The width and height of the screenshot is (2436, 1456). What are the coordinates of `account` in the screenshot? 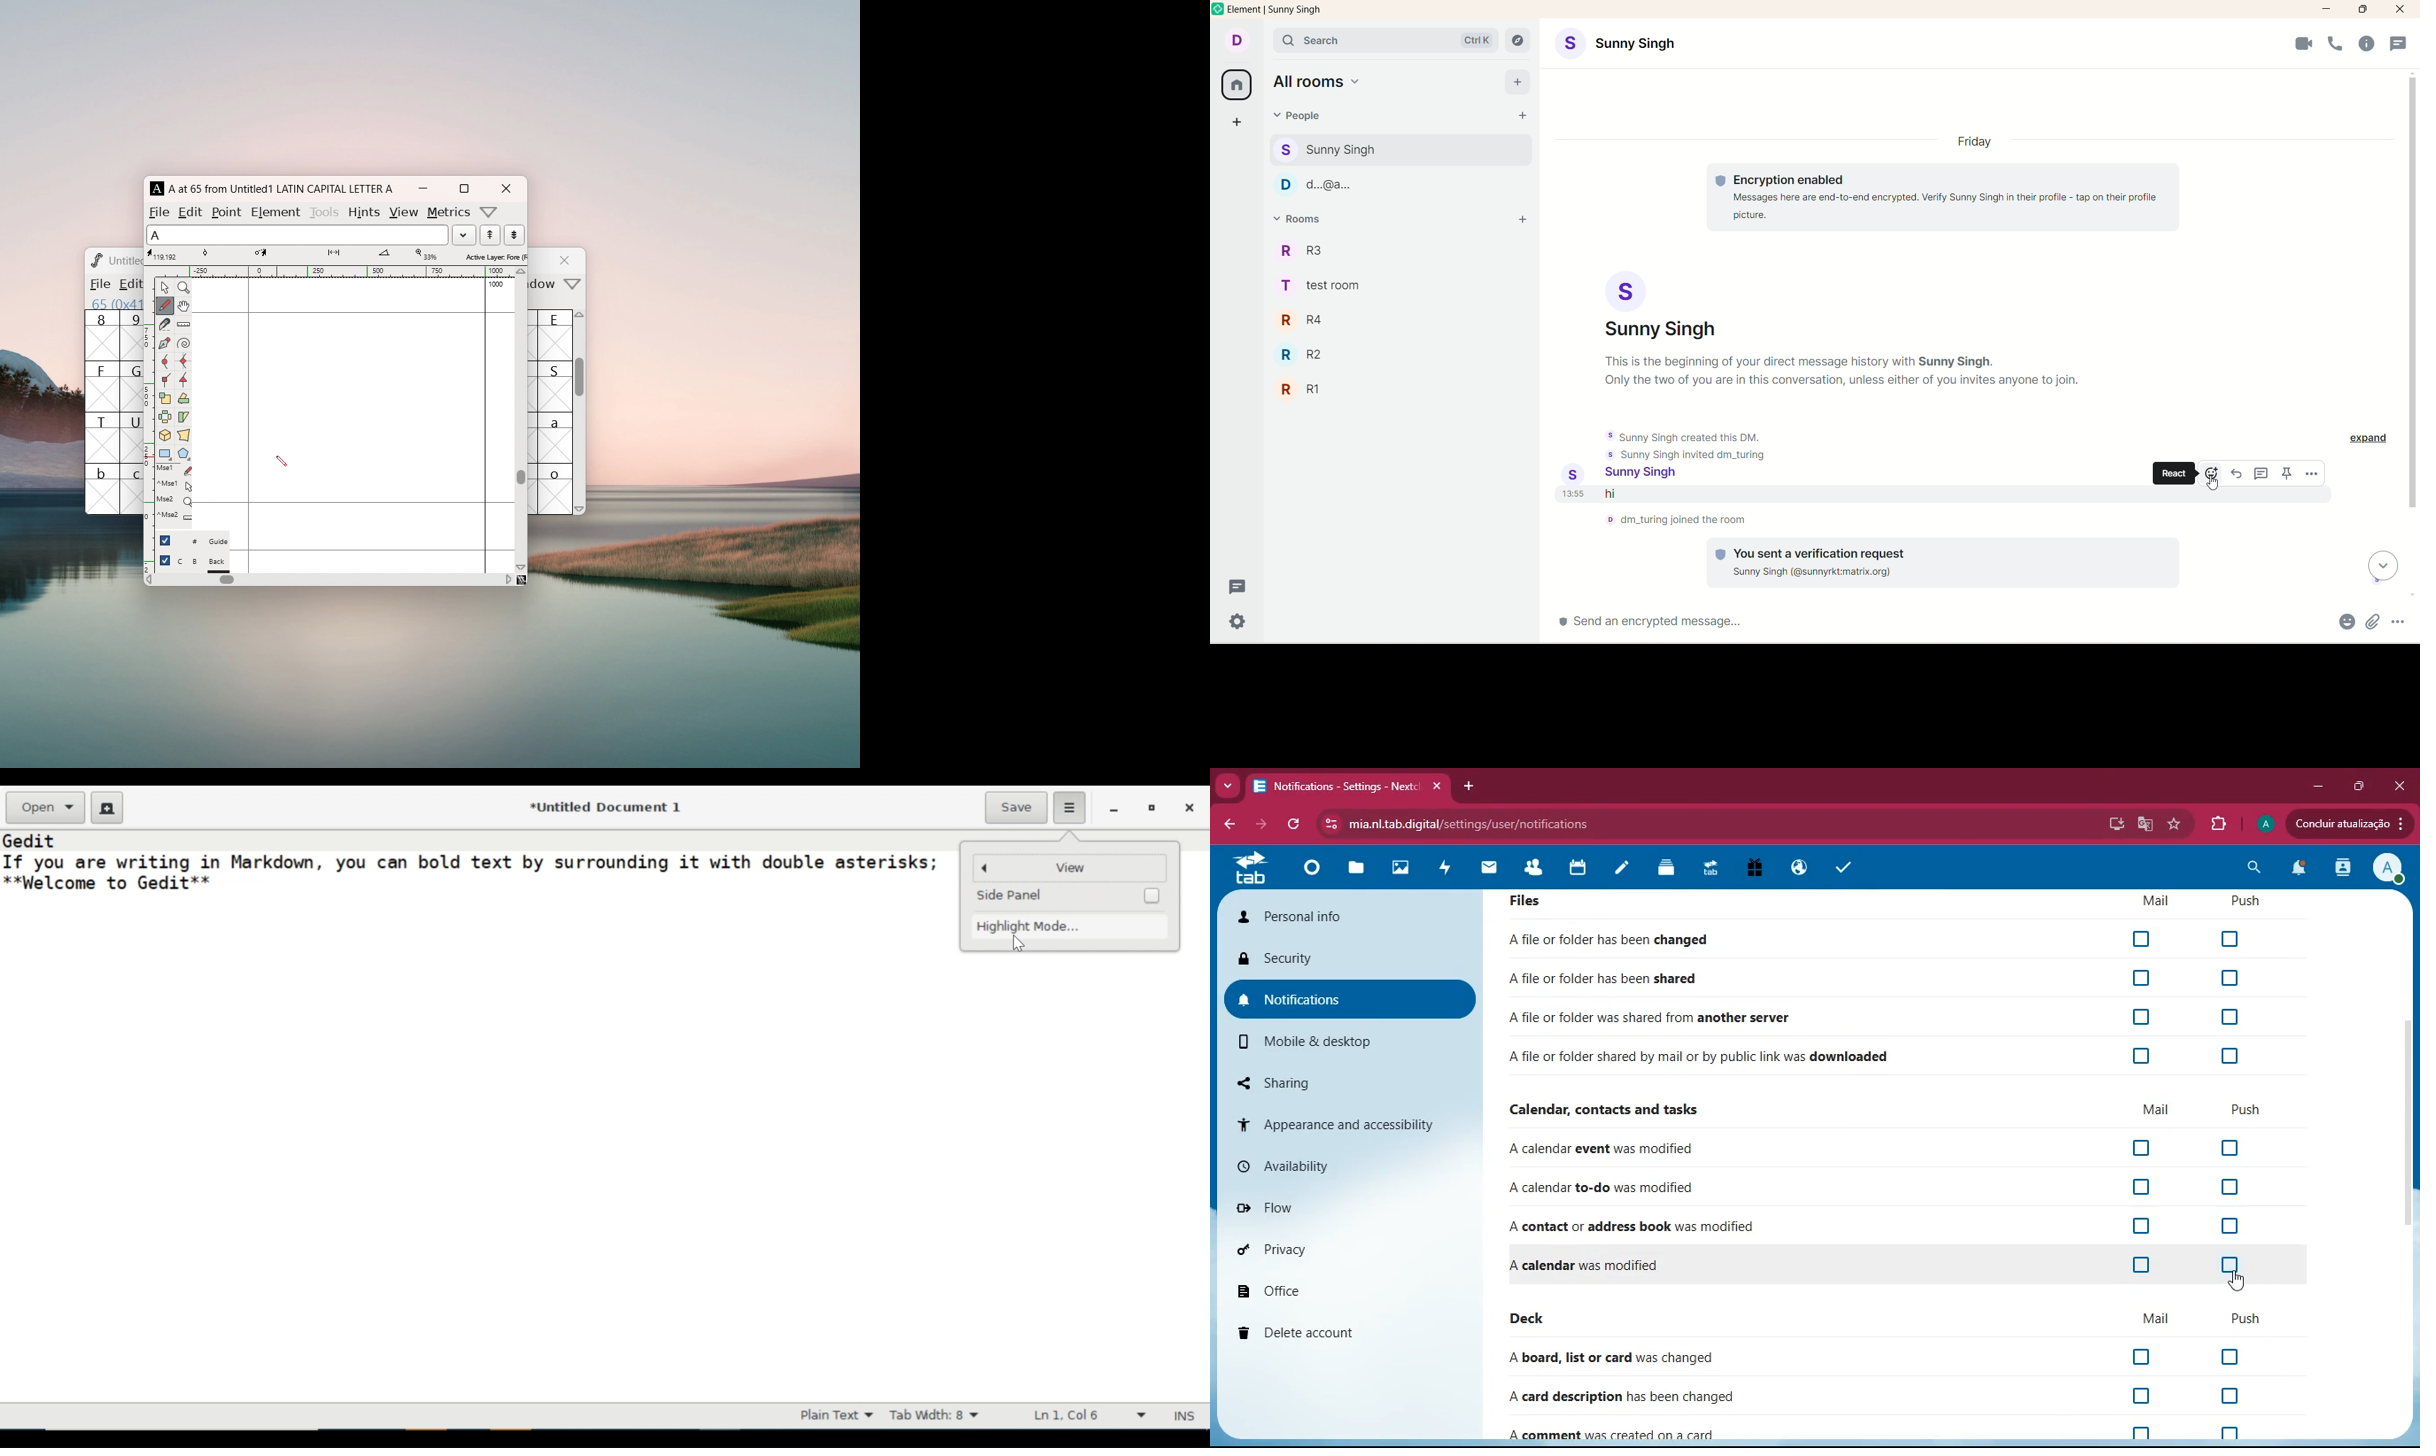 It's located at (1647, 475).